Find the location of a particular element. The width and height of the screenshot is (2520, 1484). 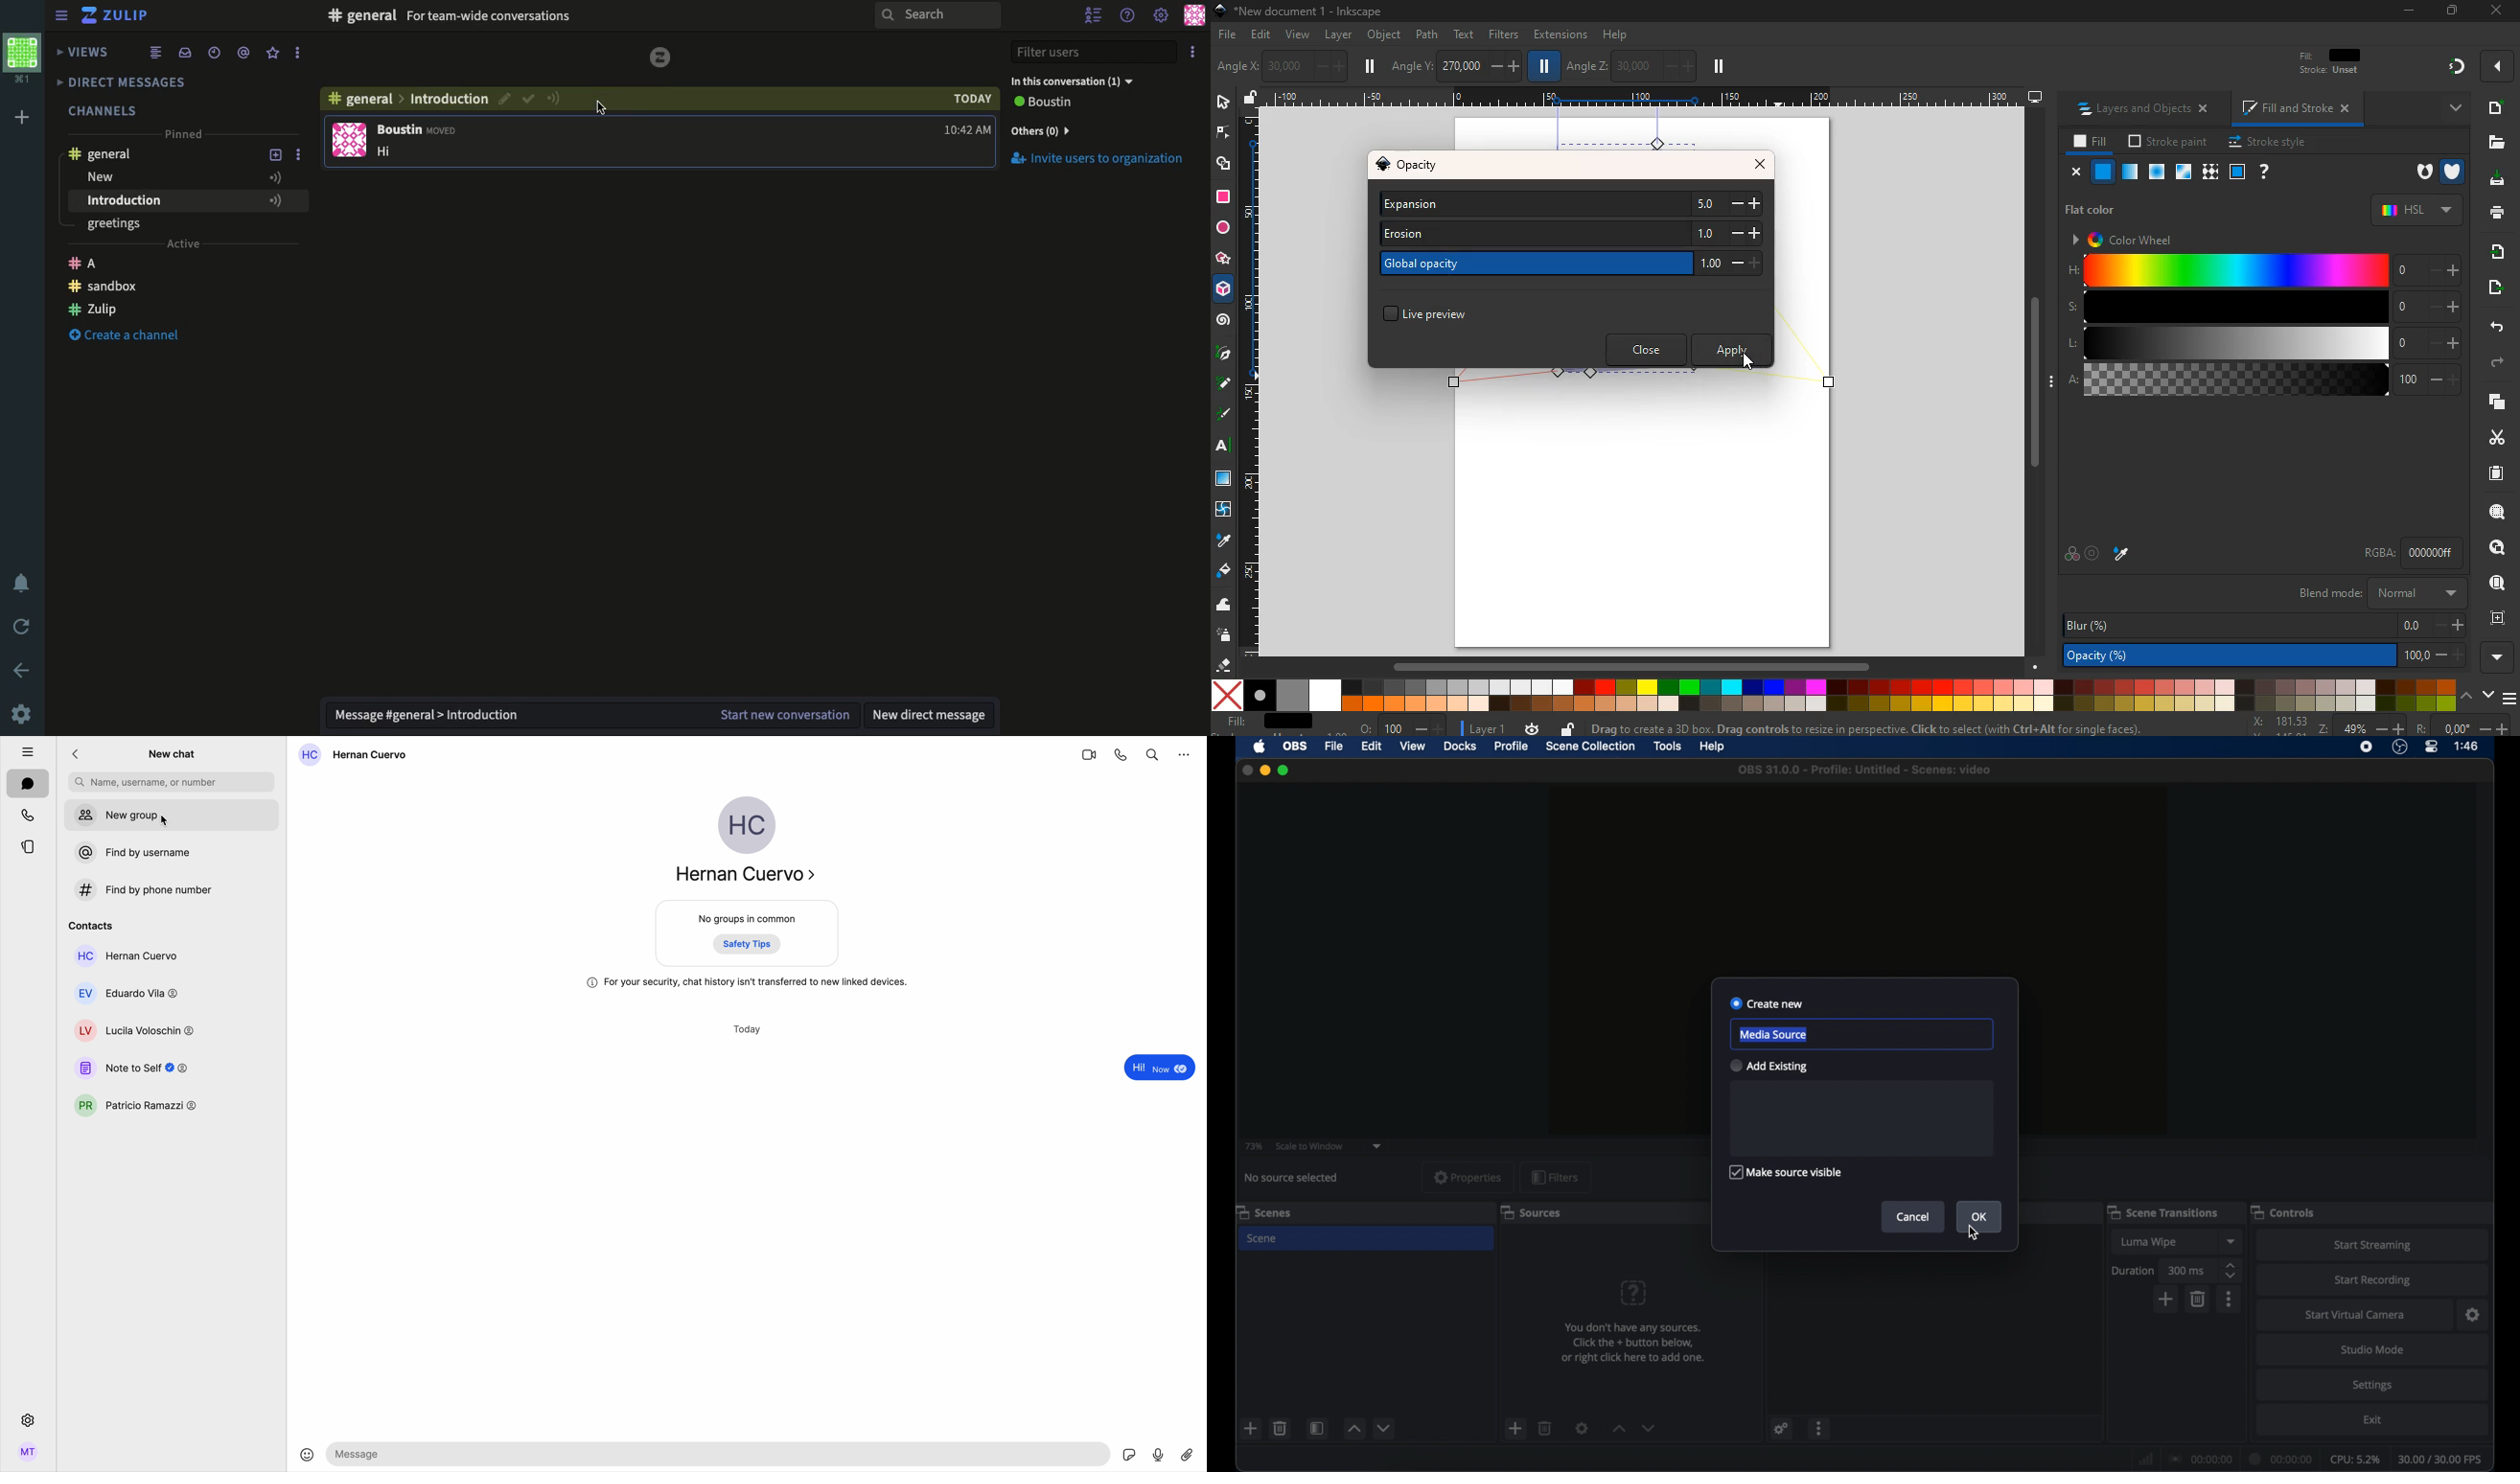

Scrollbar is located at coordinates (1630, 664).